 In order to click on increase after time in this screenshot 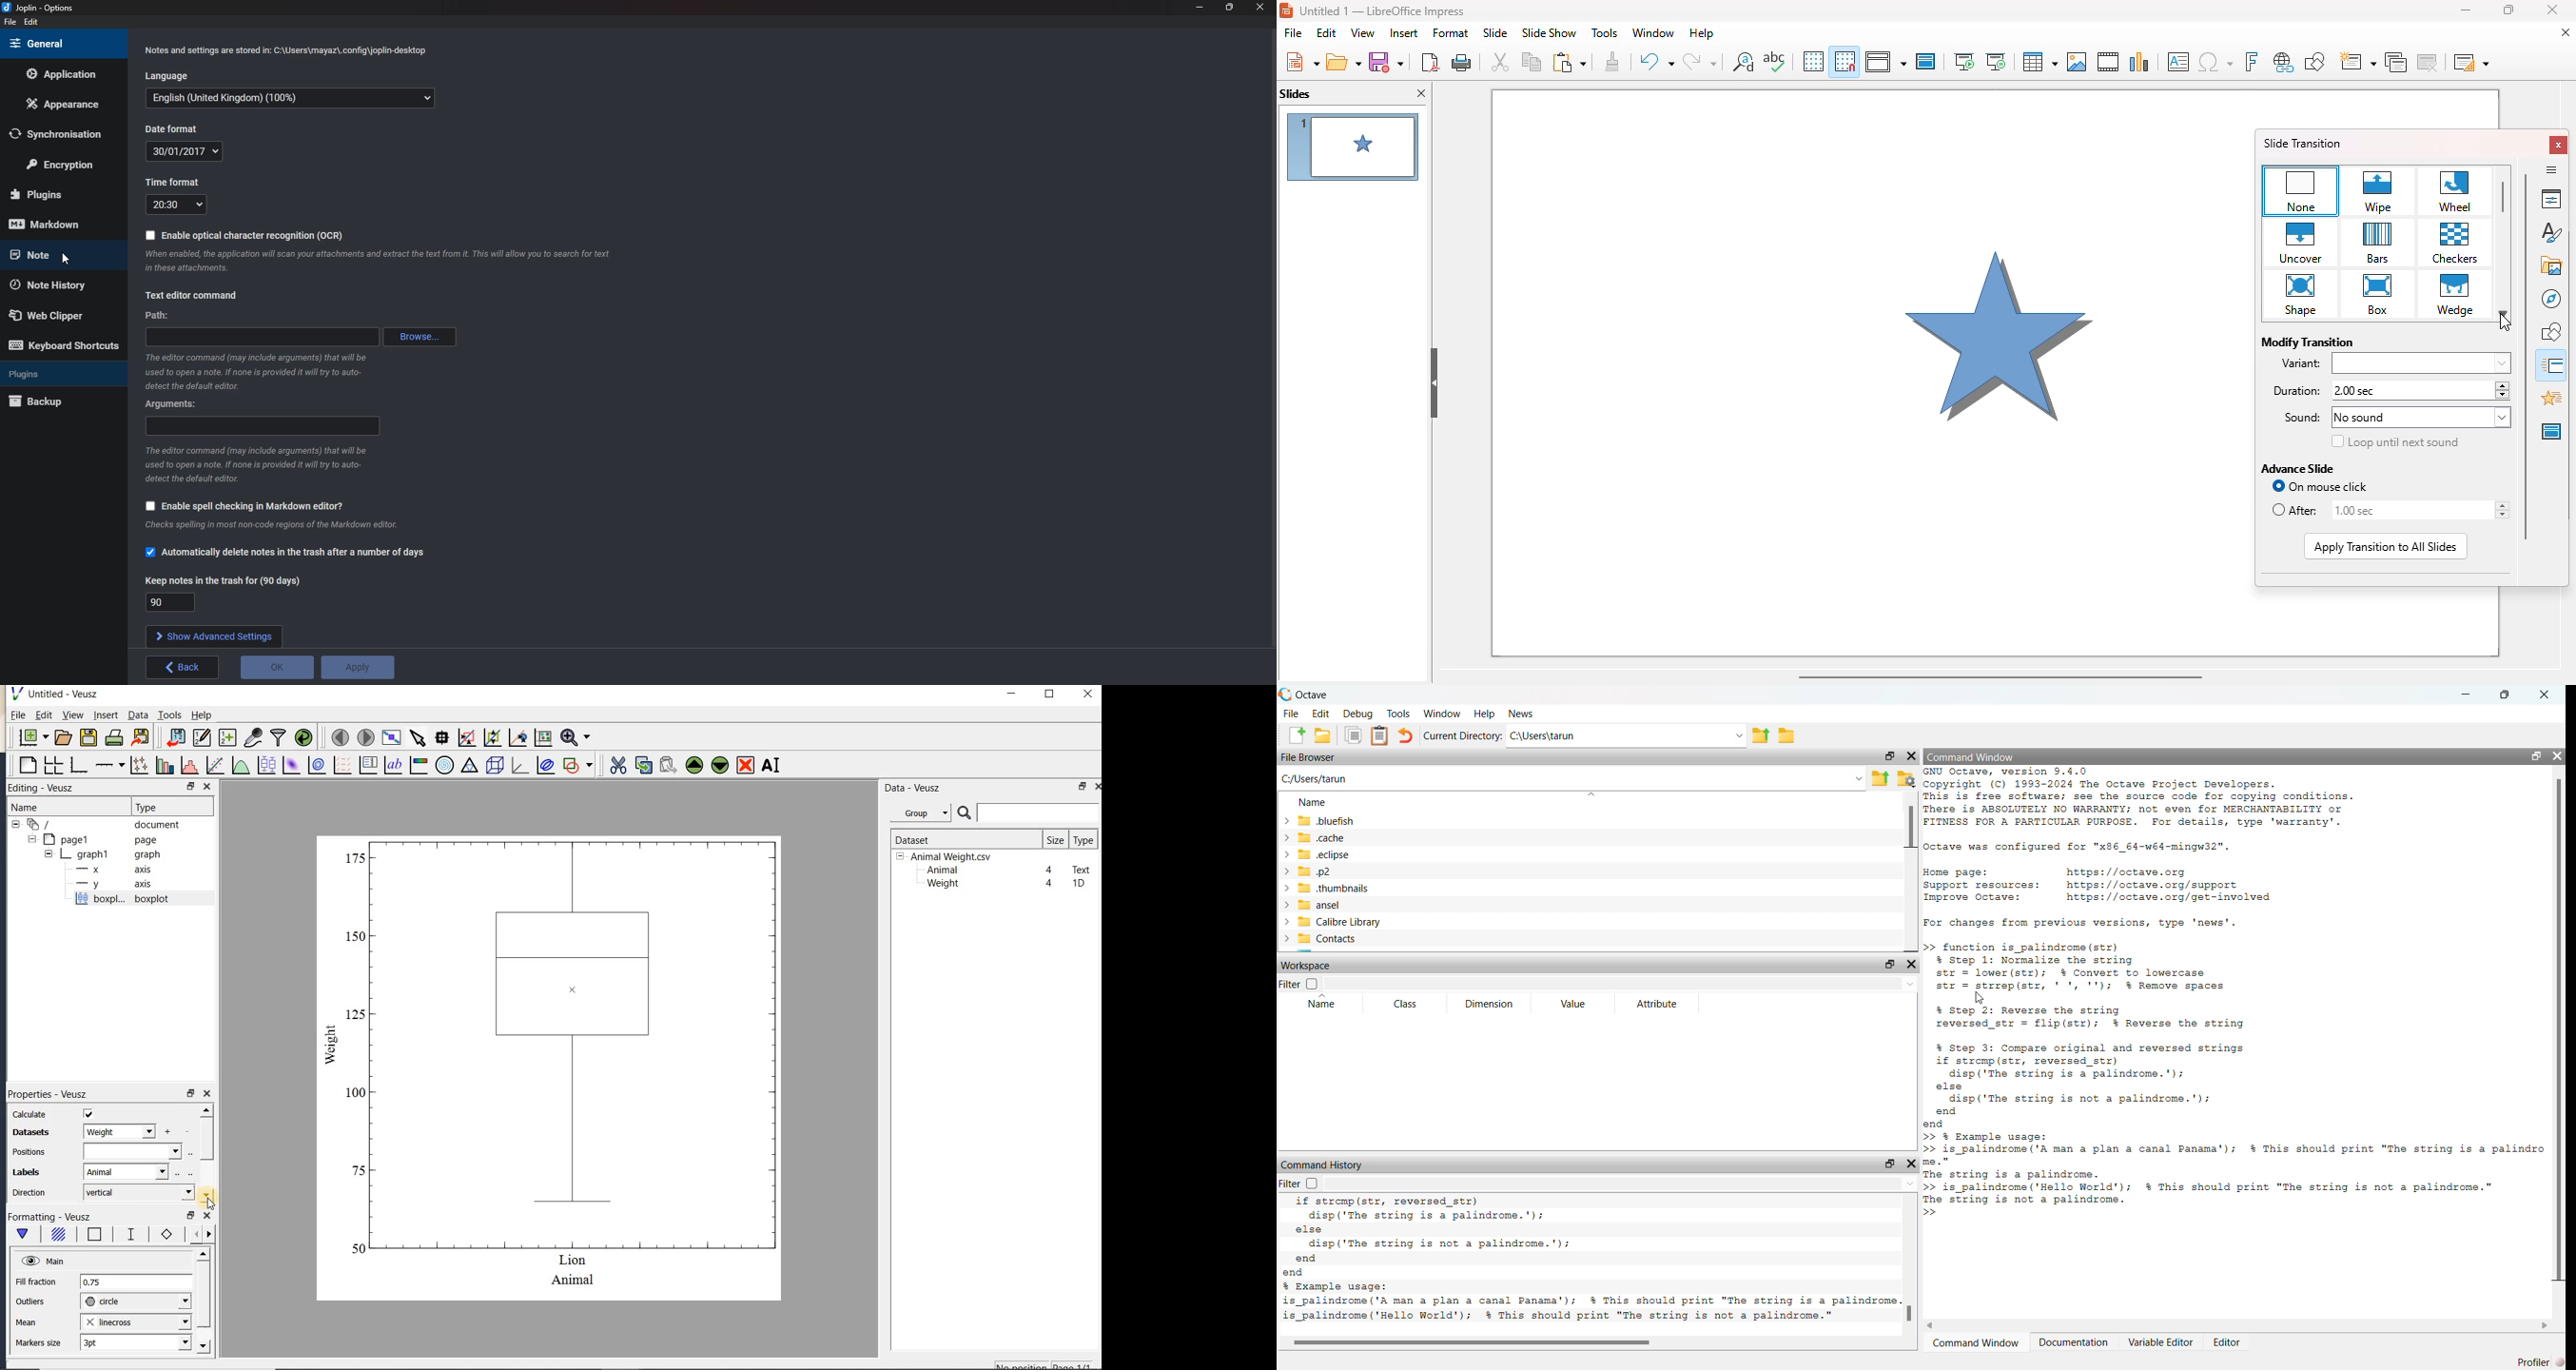, I will do `click(2501, 505)`.